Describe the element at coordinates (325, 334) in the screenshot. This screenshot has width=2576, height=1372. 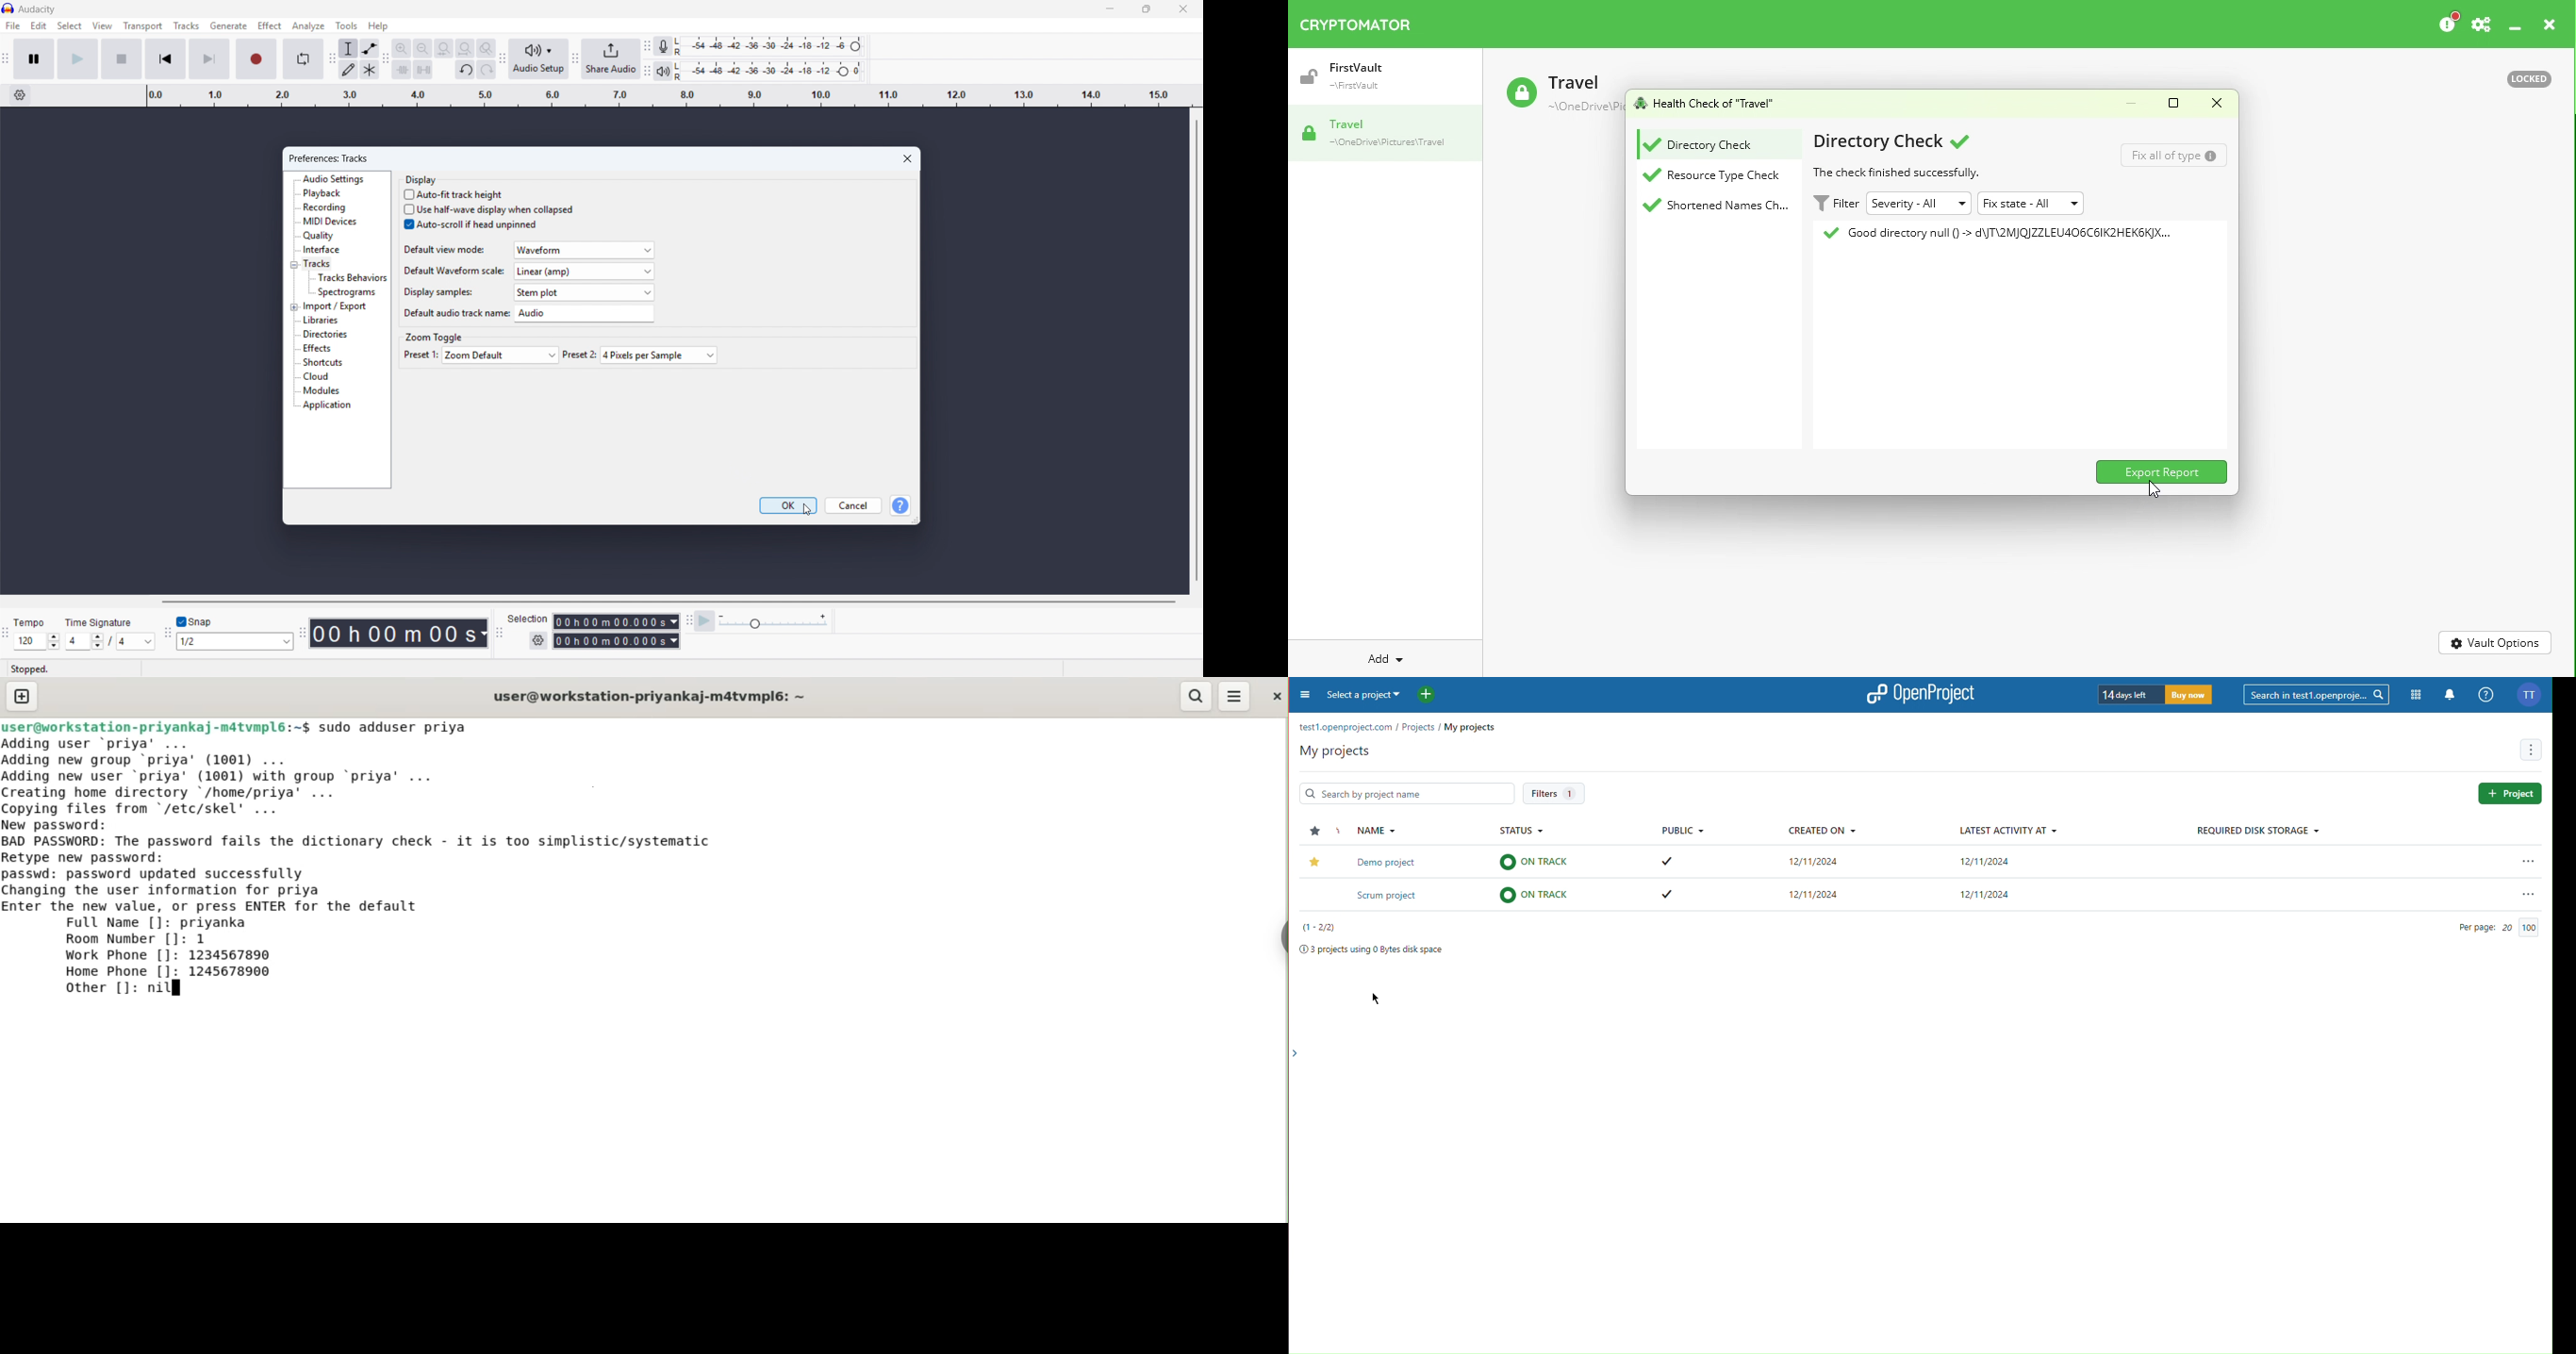
I see `directories` at that location.